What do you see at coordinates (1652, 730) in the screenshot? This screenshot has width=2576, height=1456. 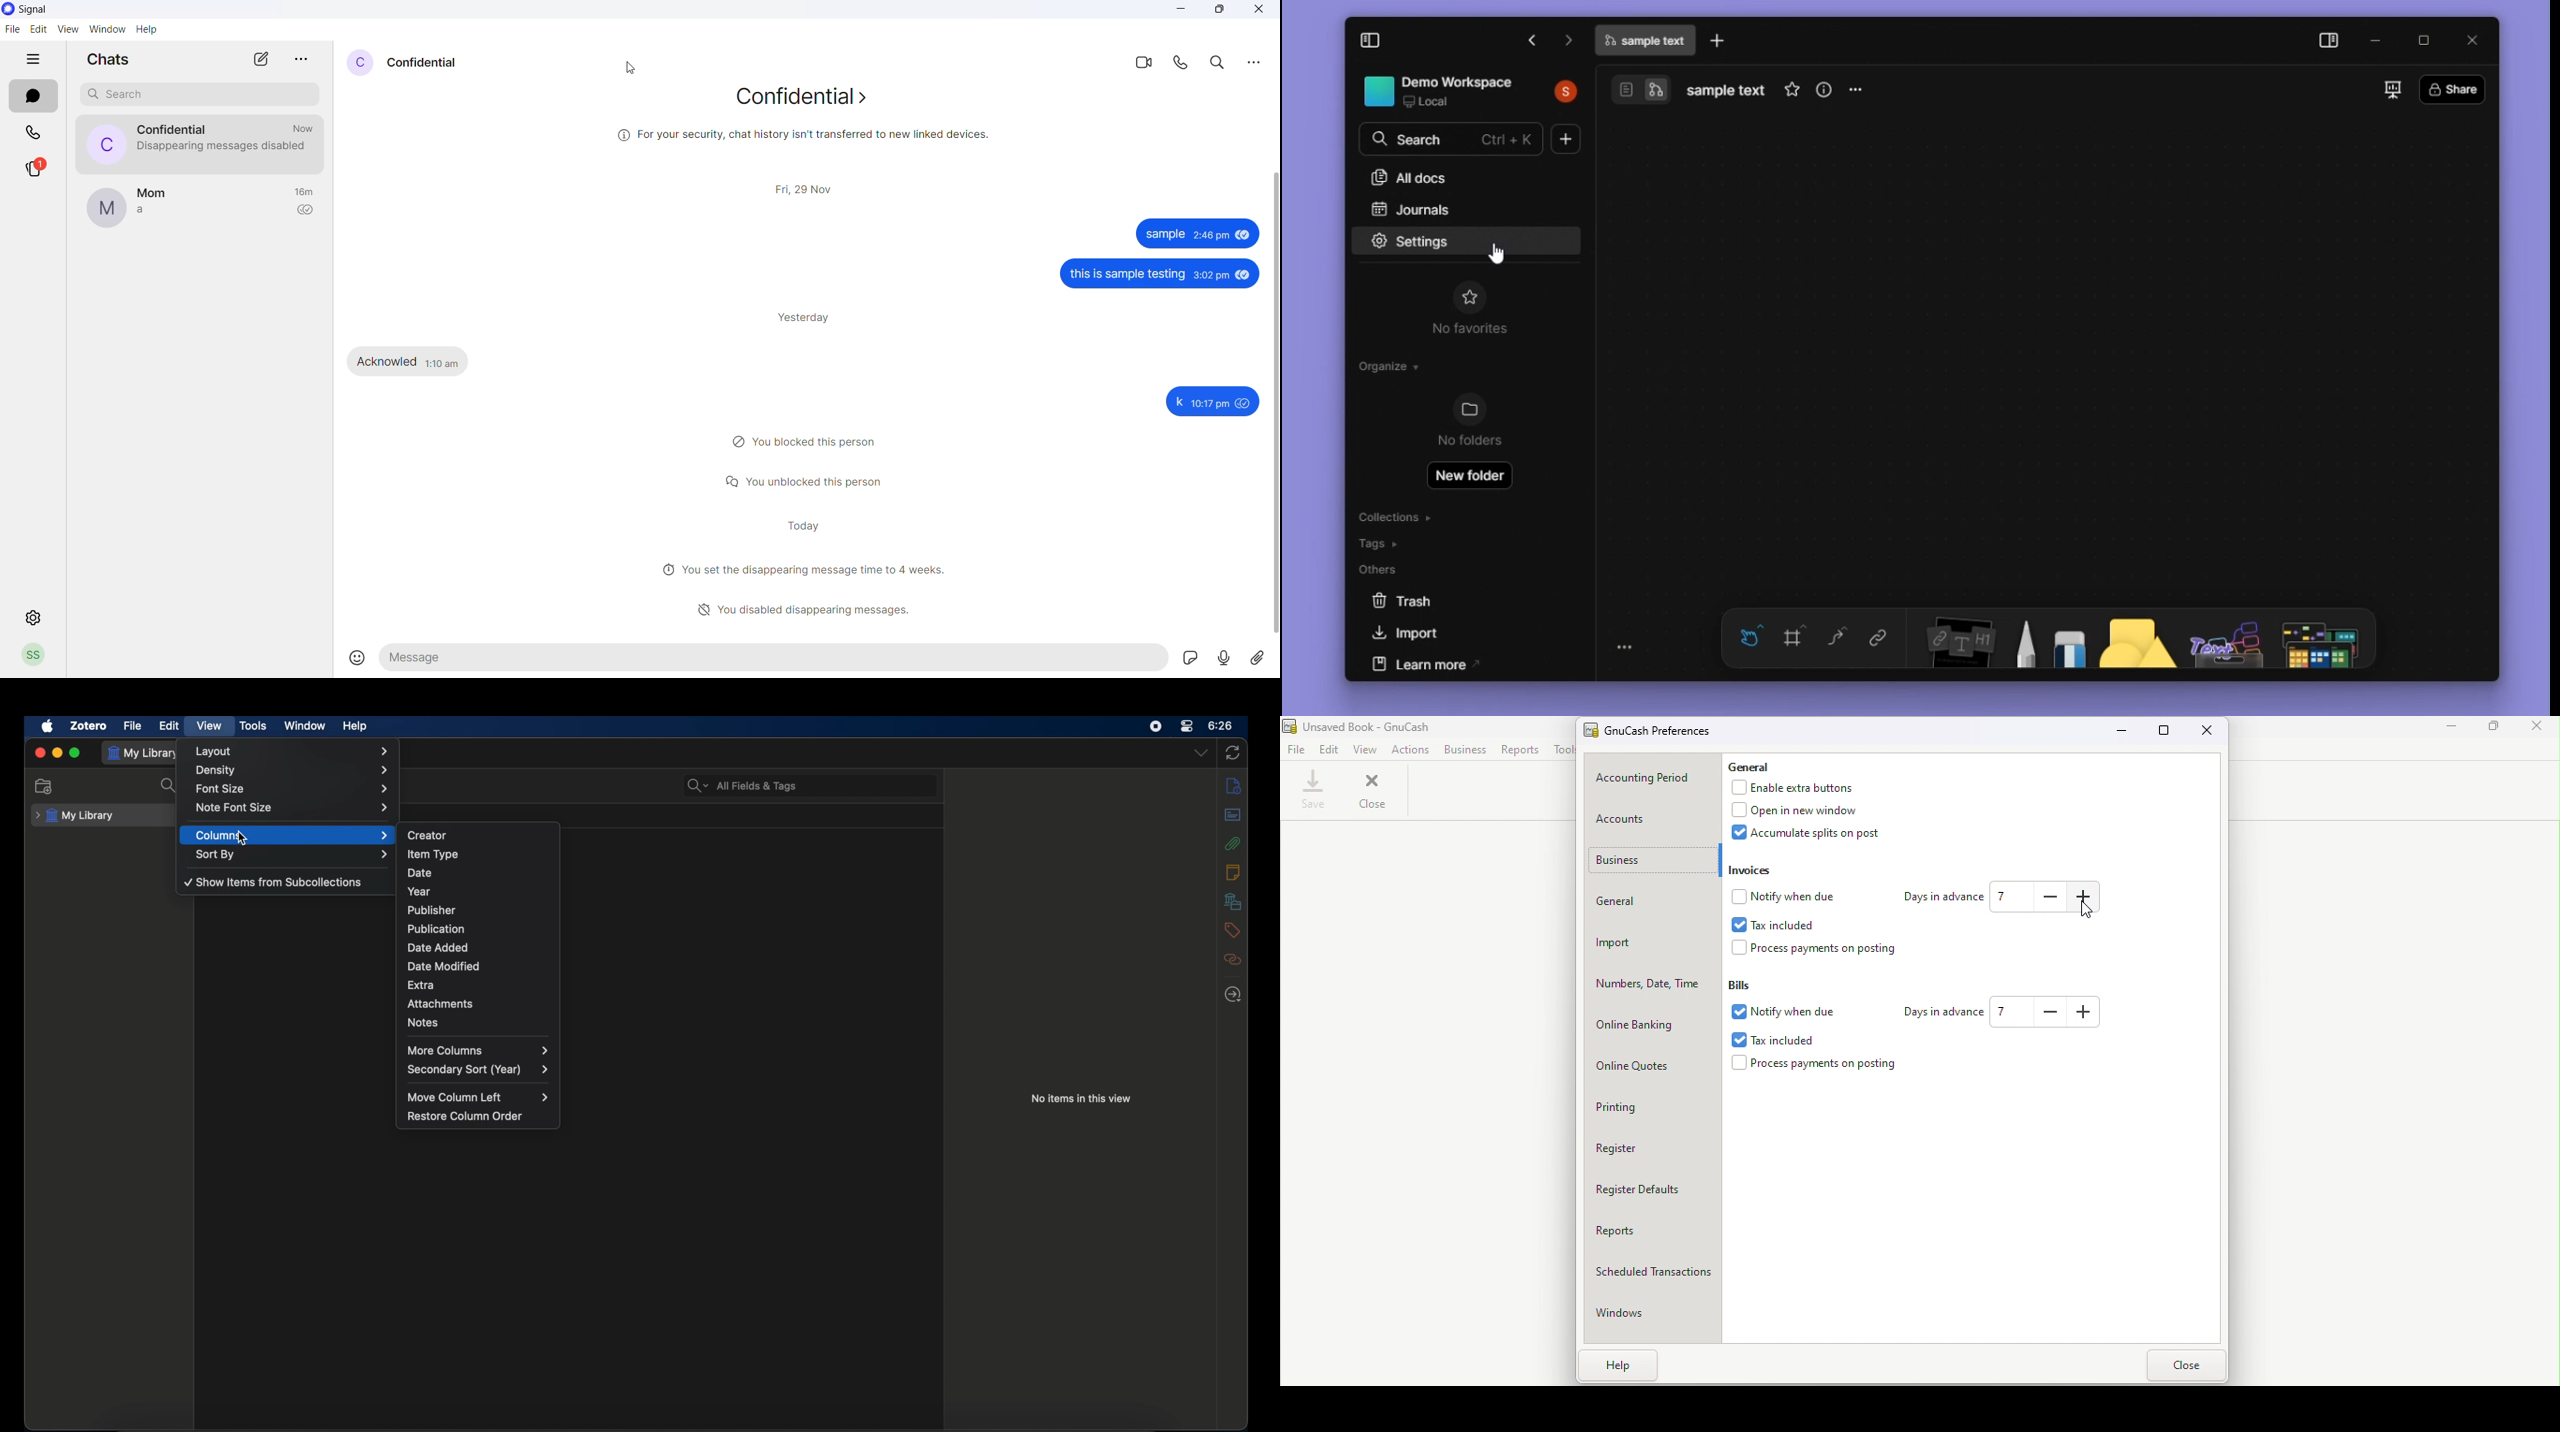 I see `GnuCash preferences` at bounding box center [1652, 730].